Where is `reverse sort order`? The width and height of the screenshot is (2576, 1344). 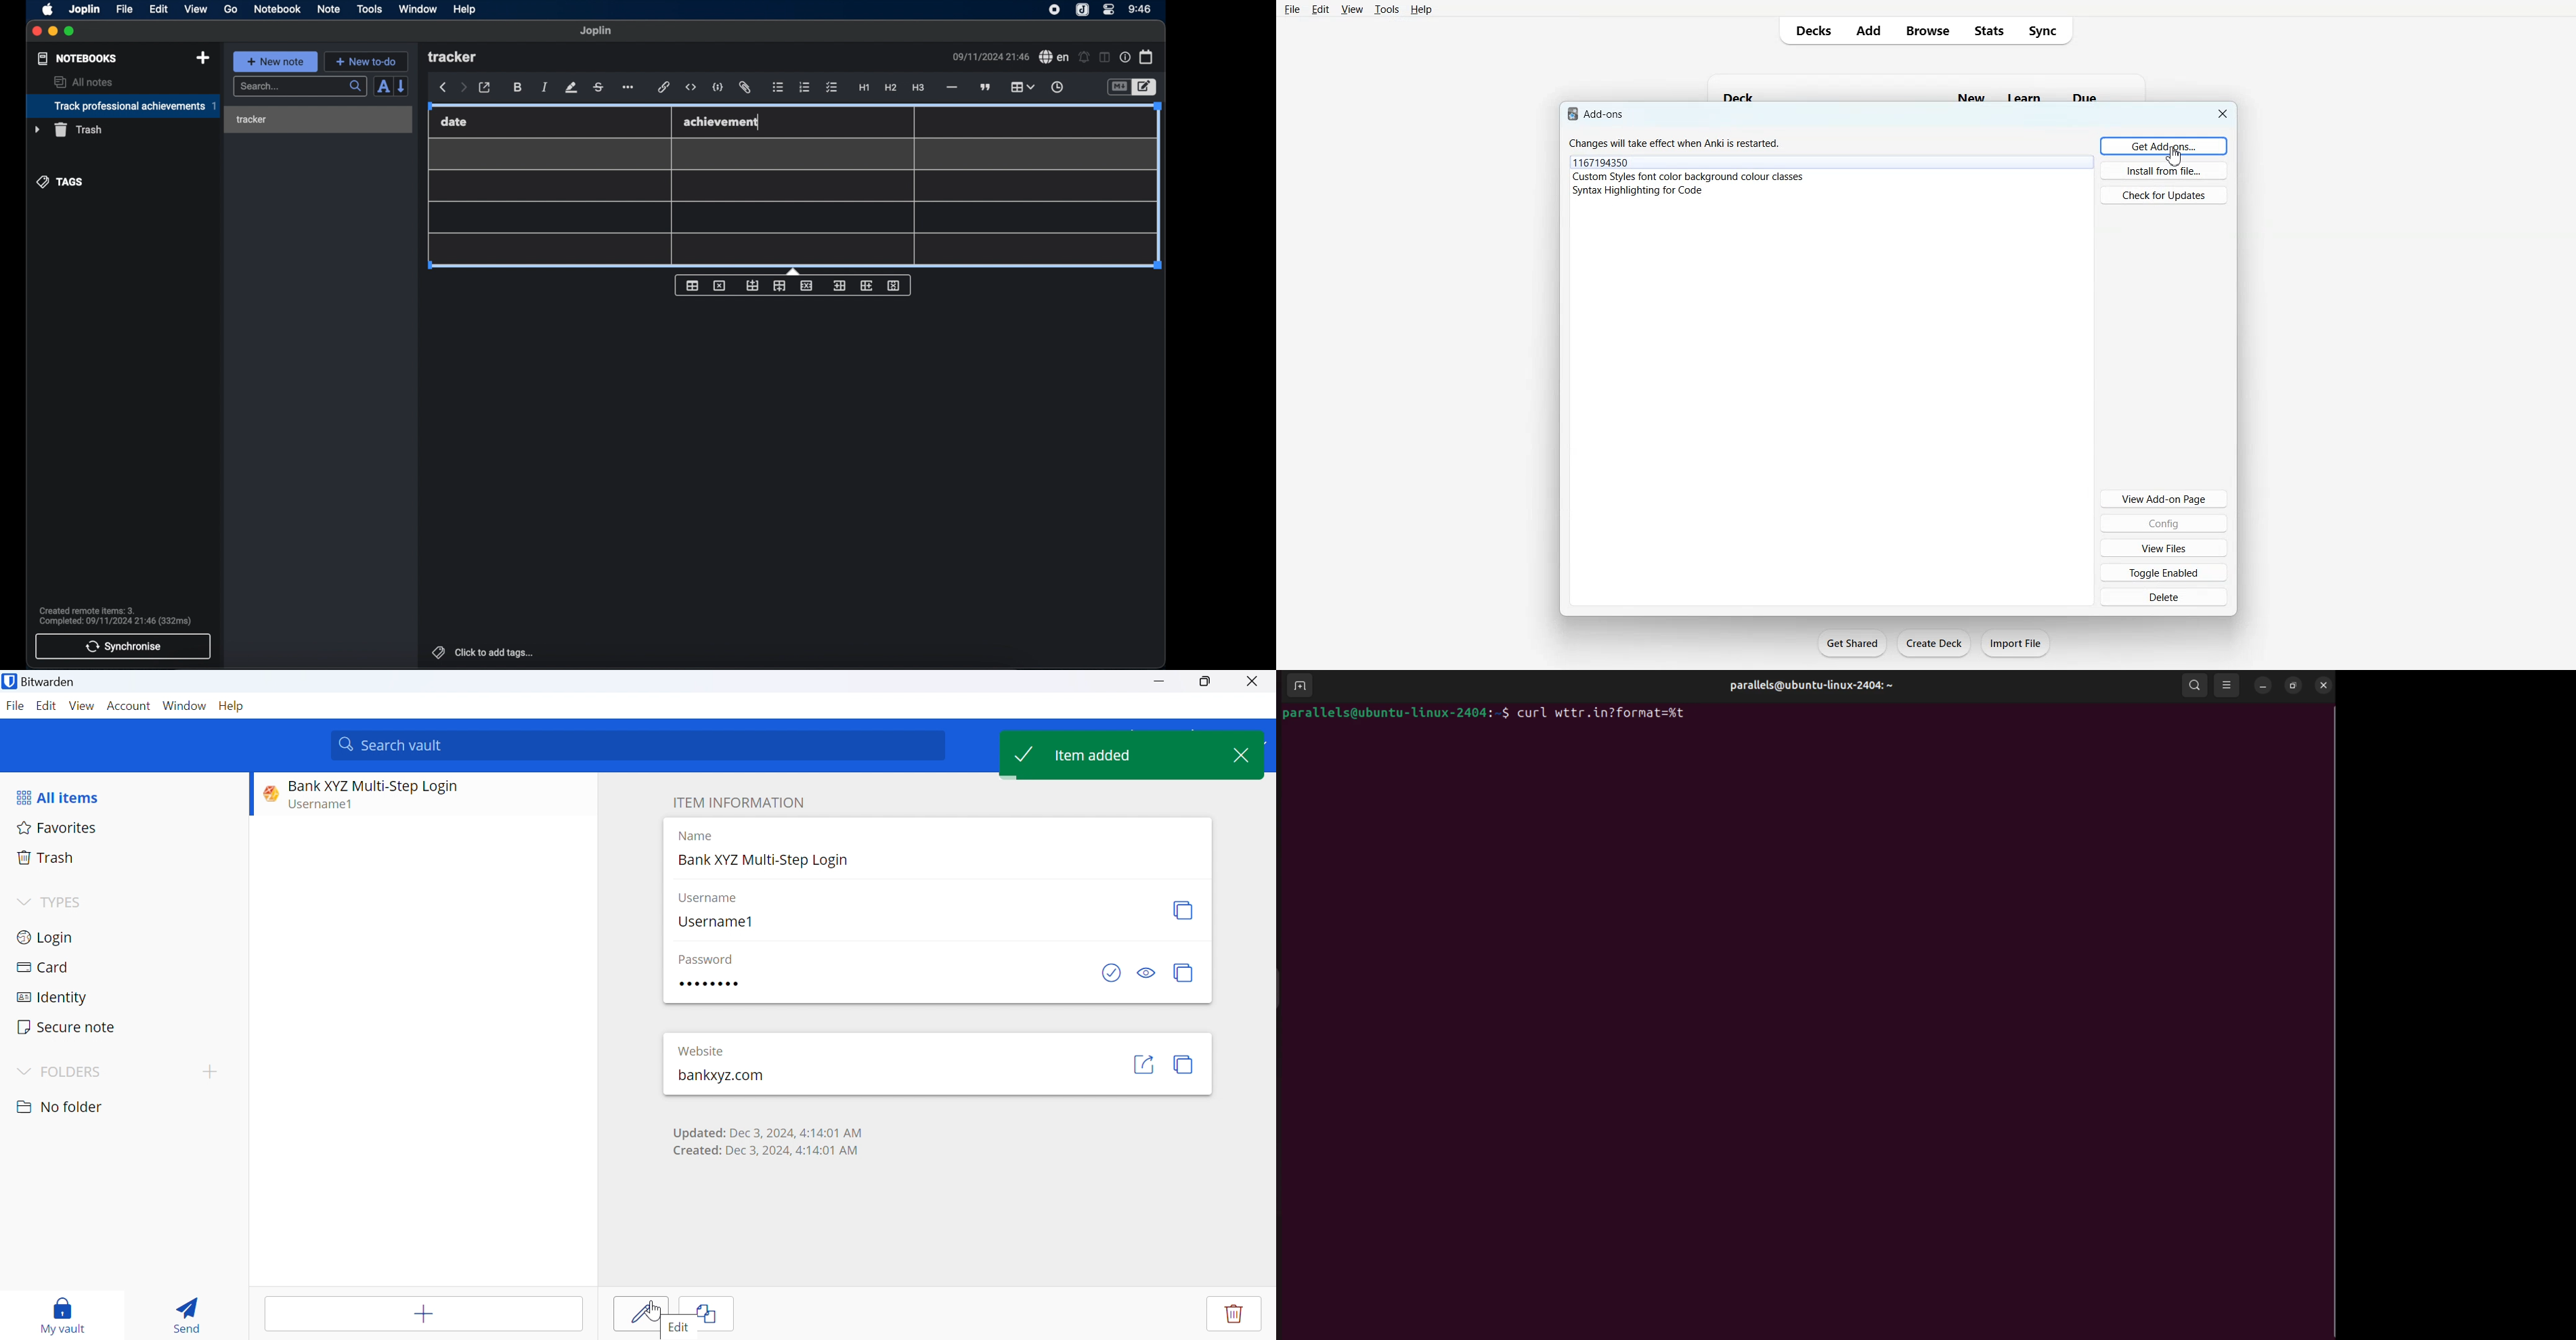
reverse sort order is located at coordinates (403, 86).